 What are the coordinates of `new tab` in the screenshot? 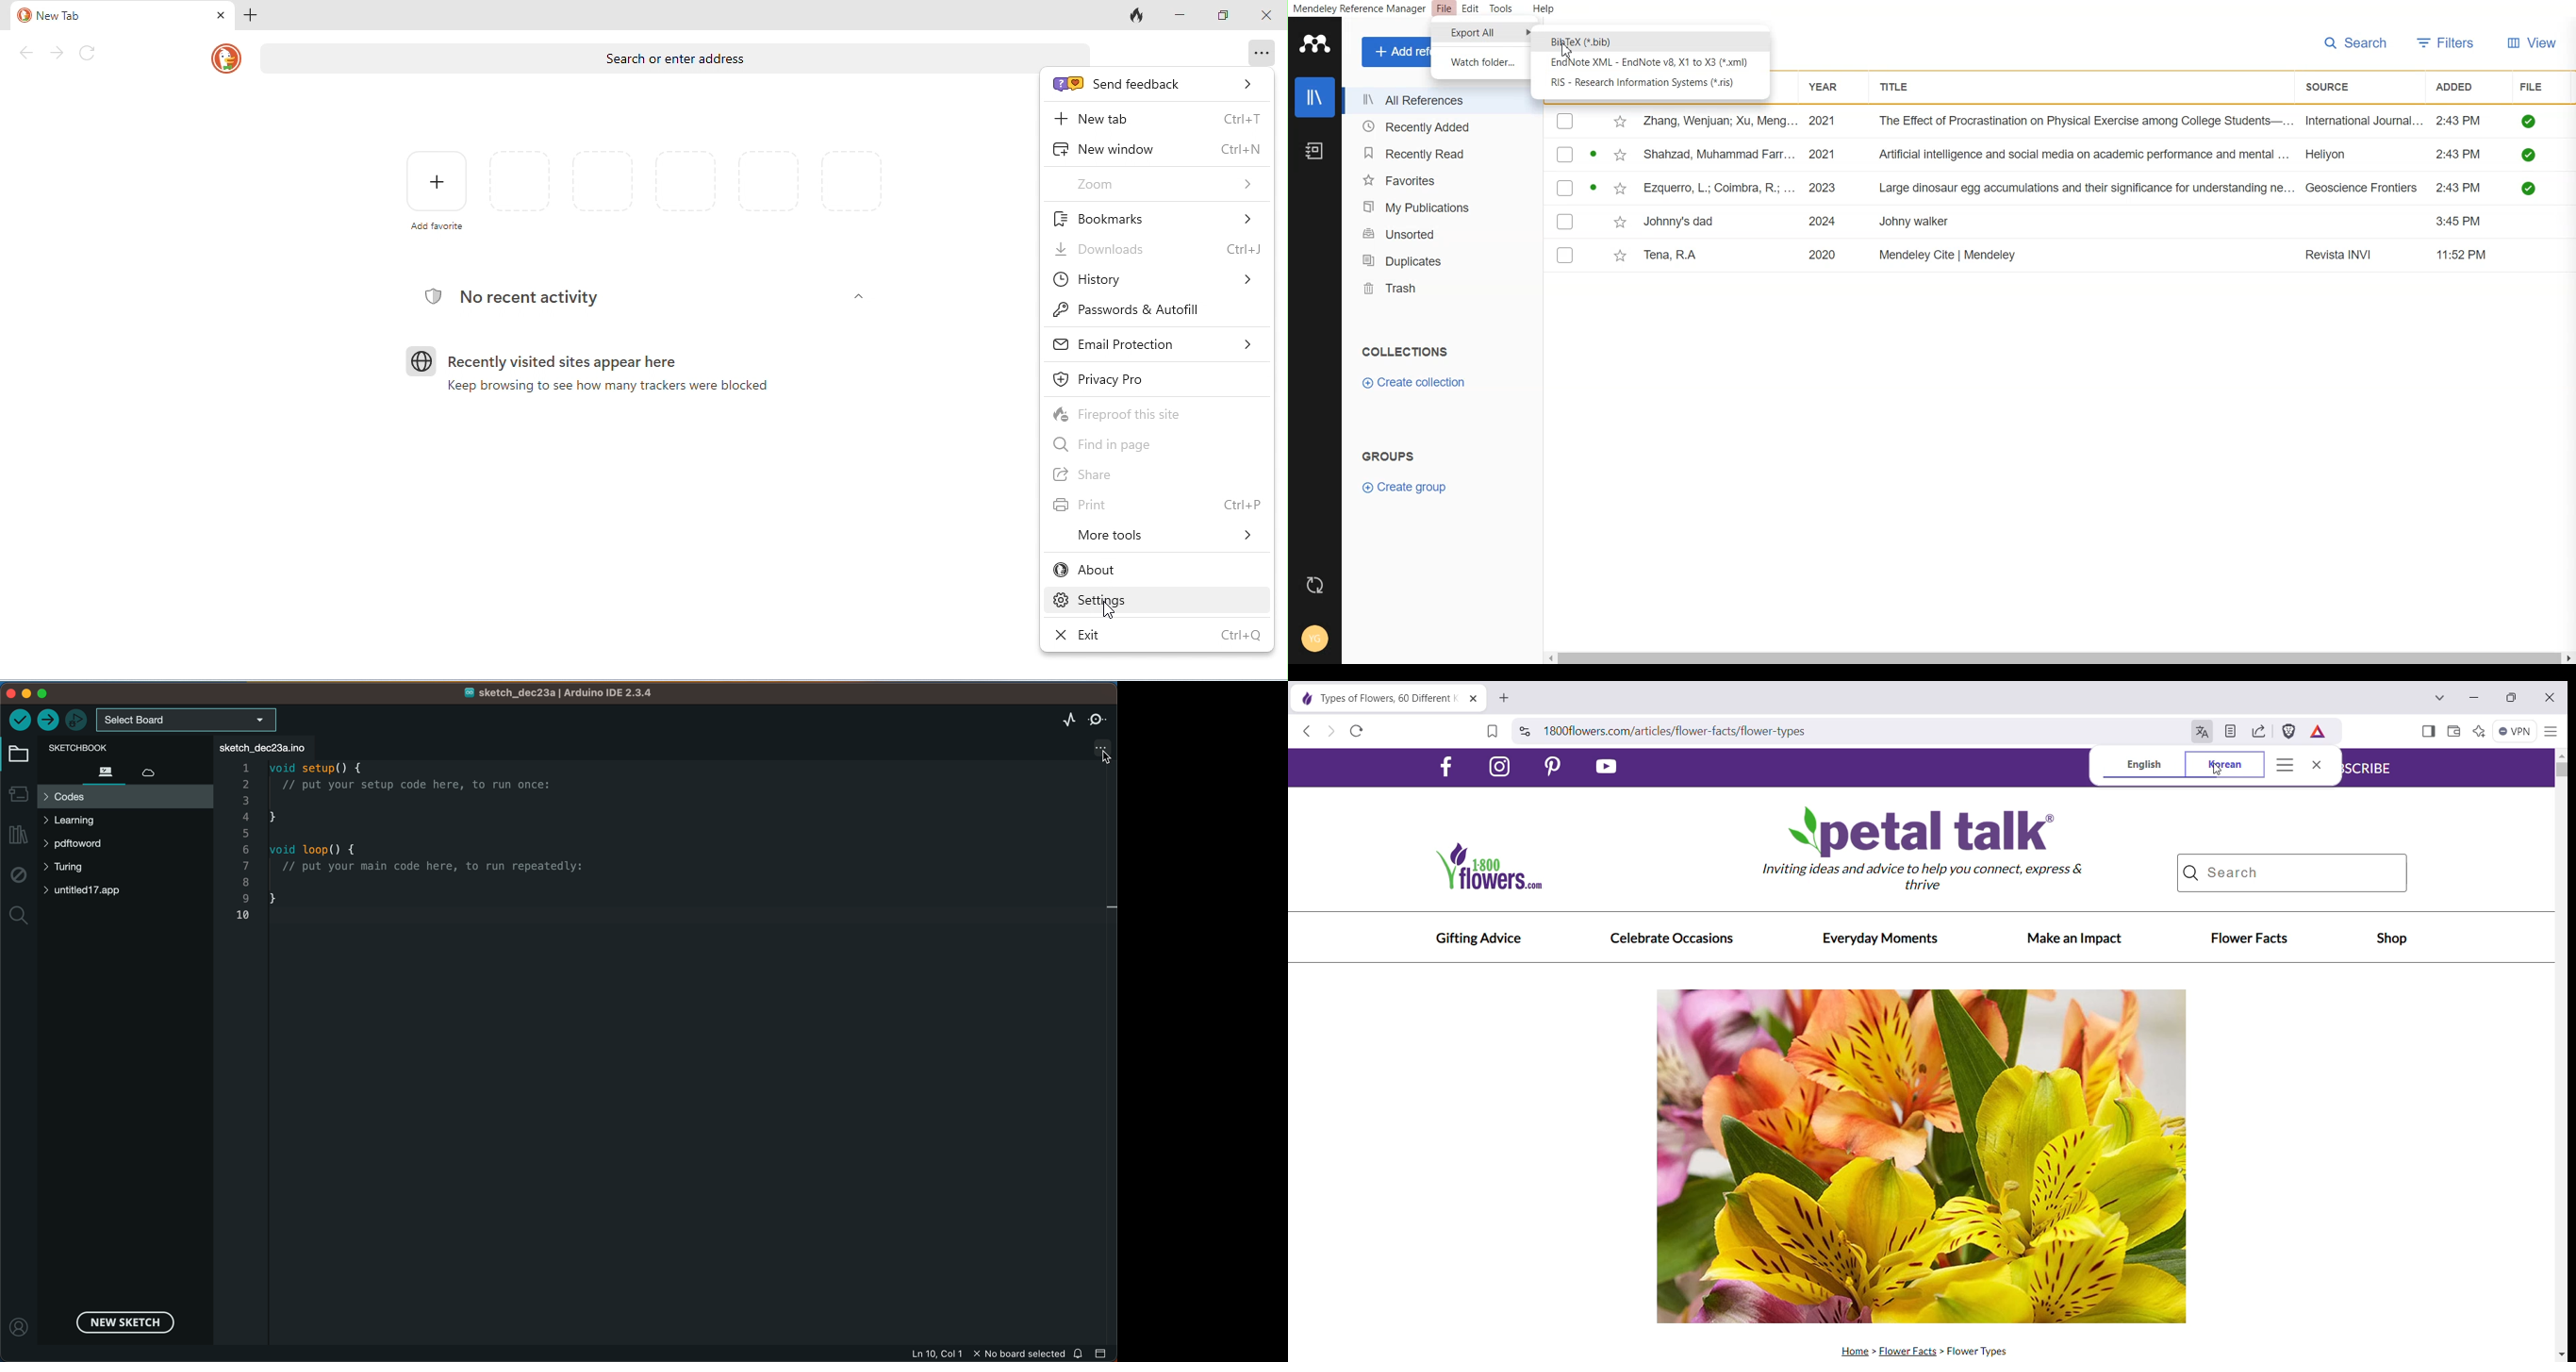 It's located at (50, 16).